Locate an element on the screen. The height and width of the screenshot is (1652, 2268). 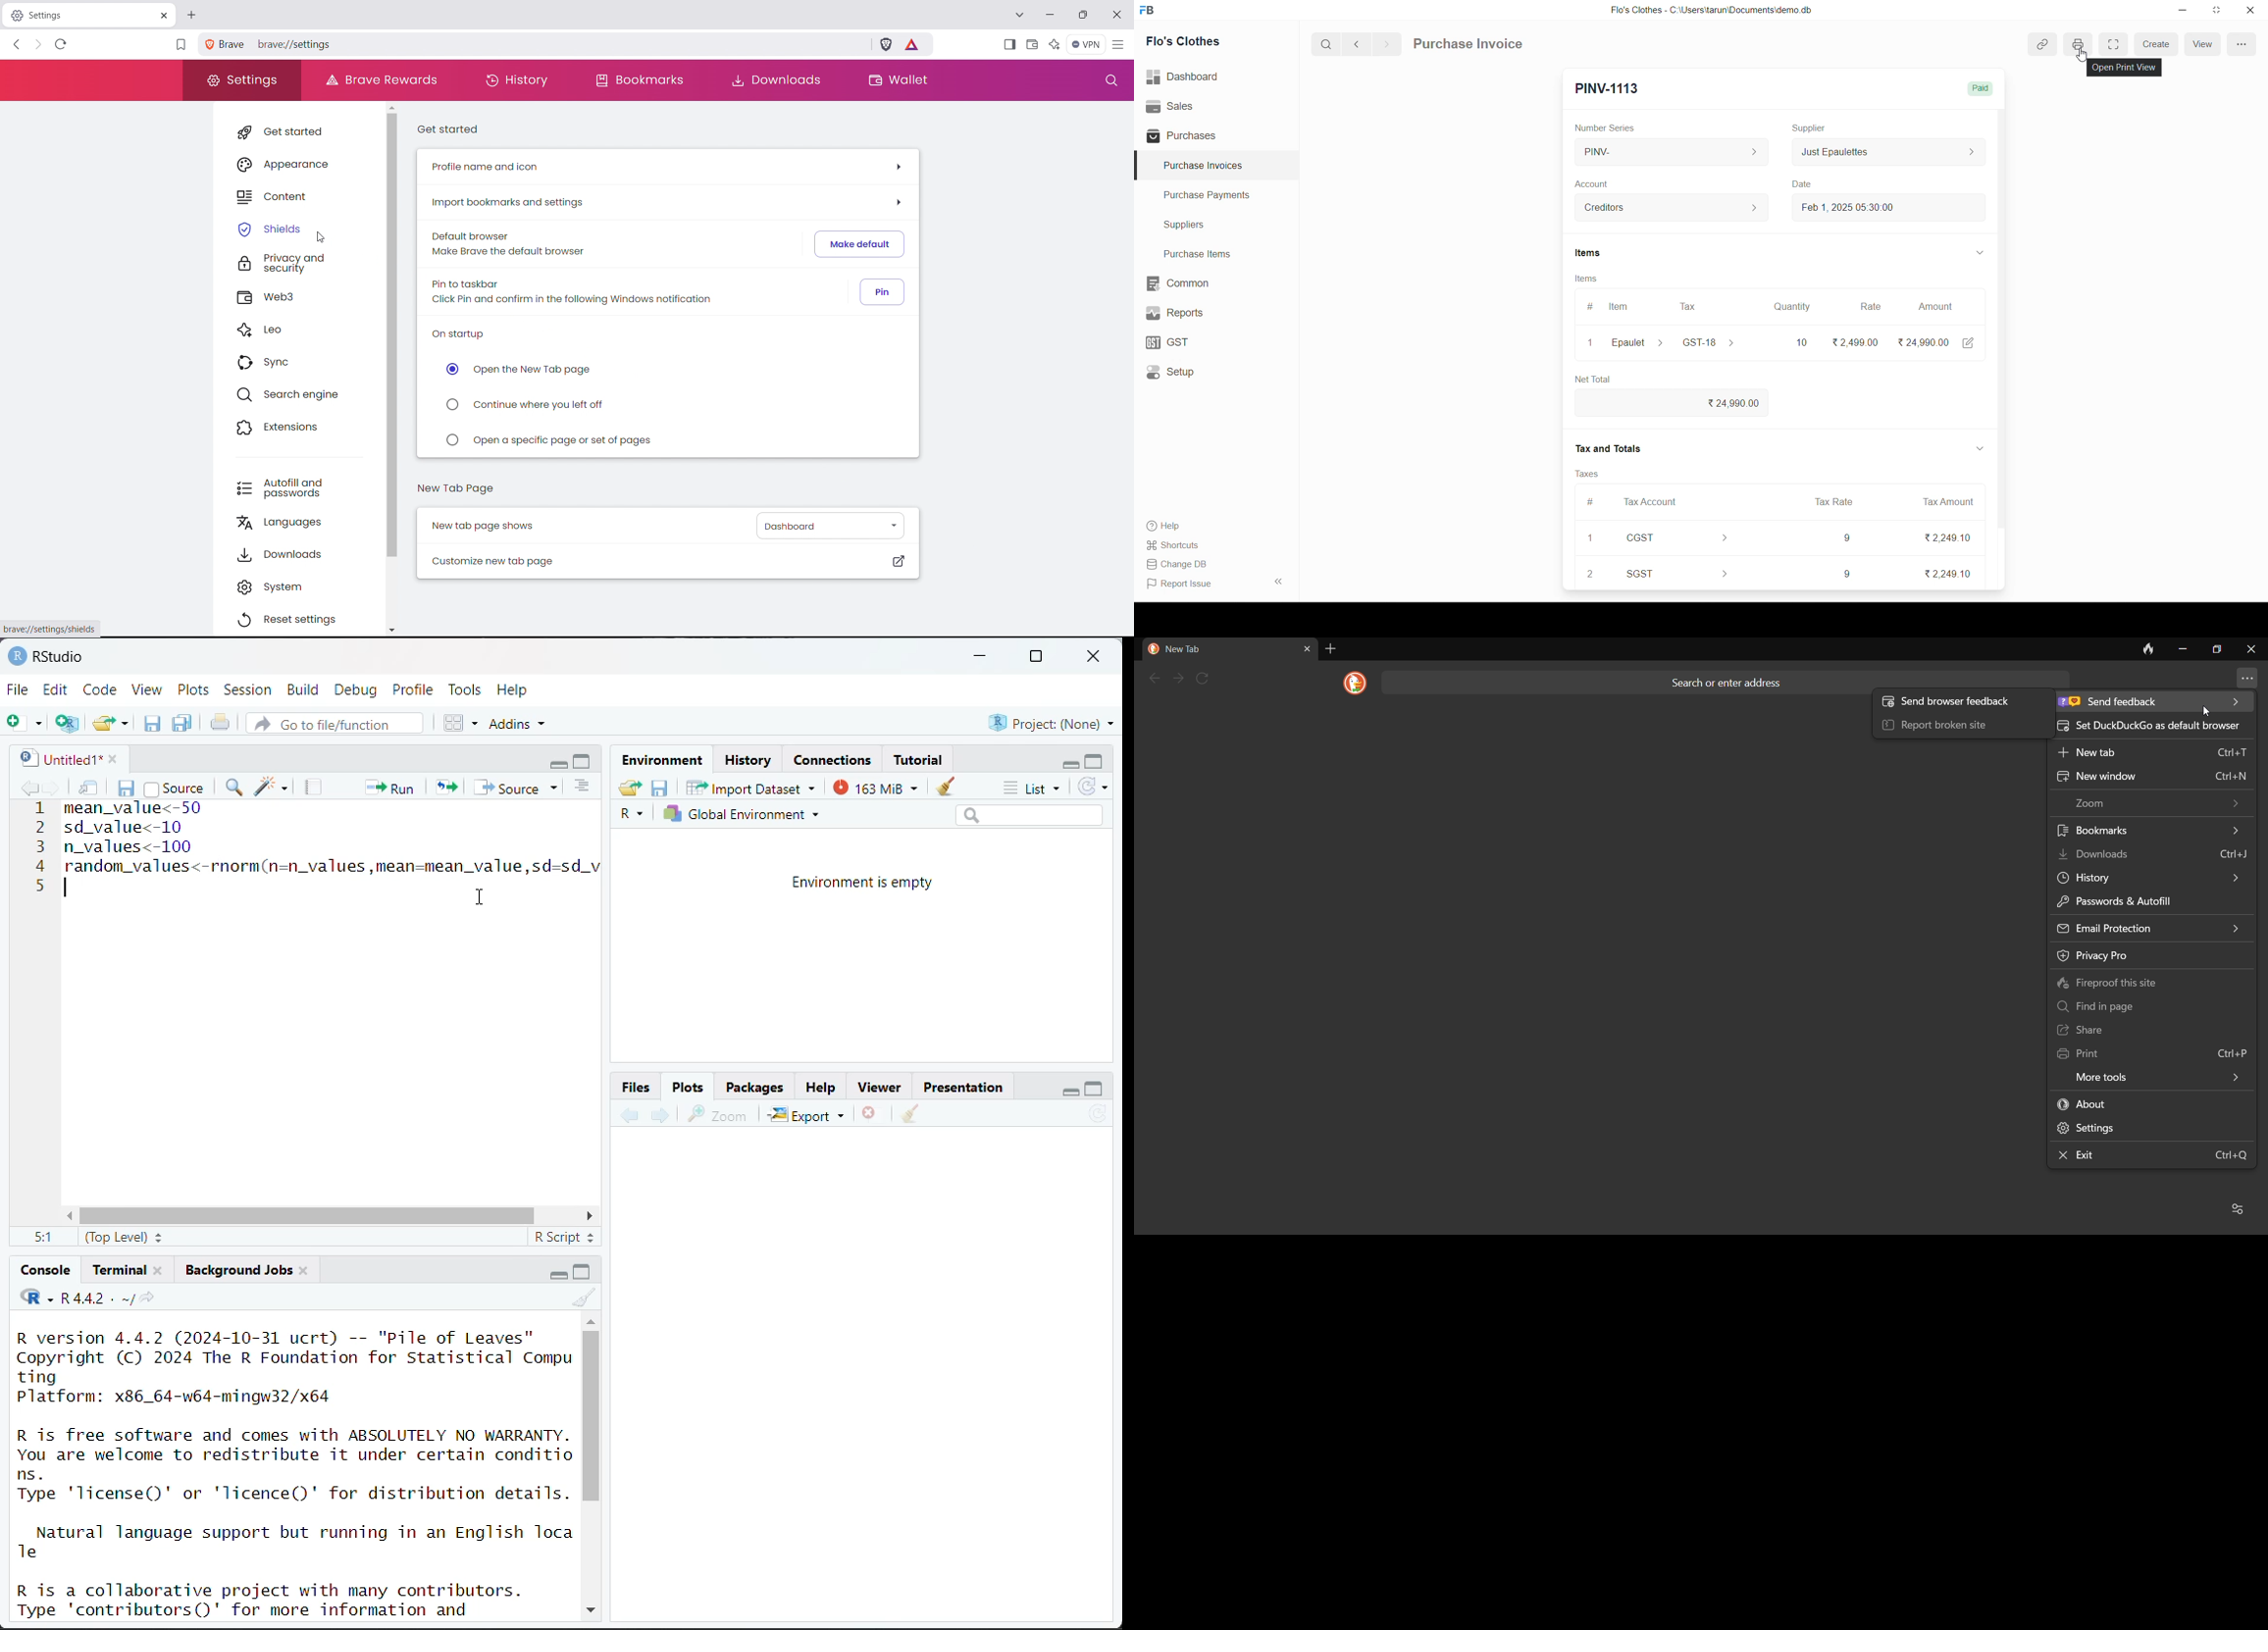
History is located at coordinates (750, 760).